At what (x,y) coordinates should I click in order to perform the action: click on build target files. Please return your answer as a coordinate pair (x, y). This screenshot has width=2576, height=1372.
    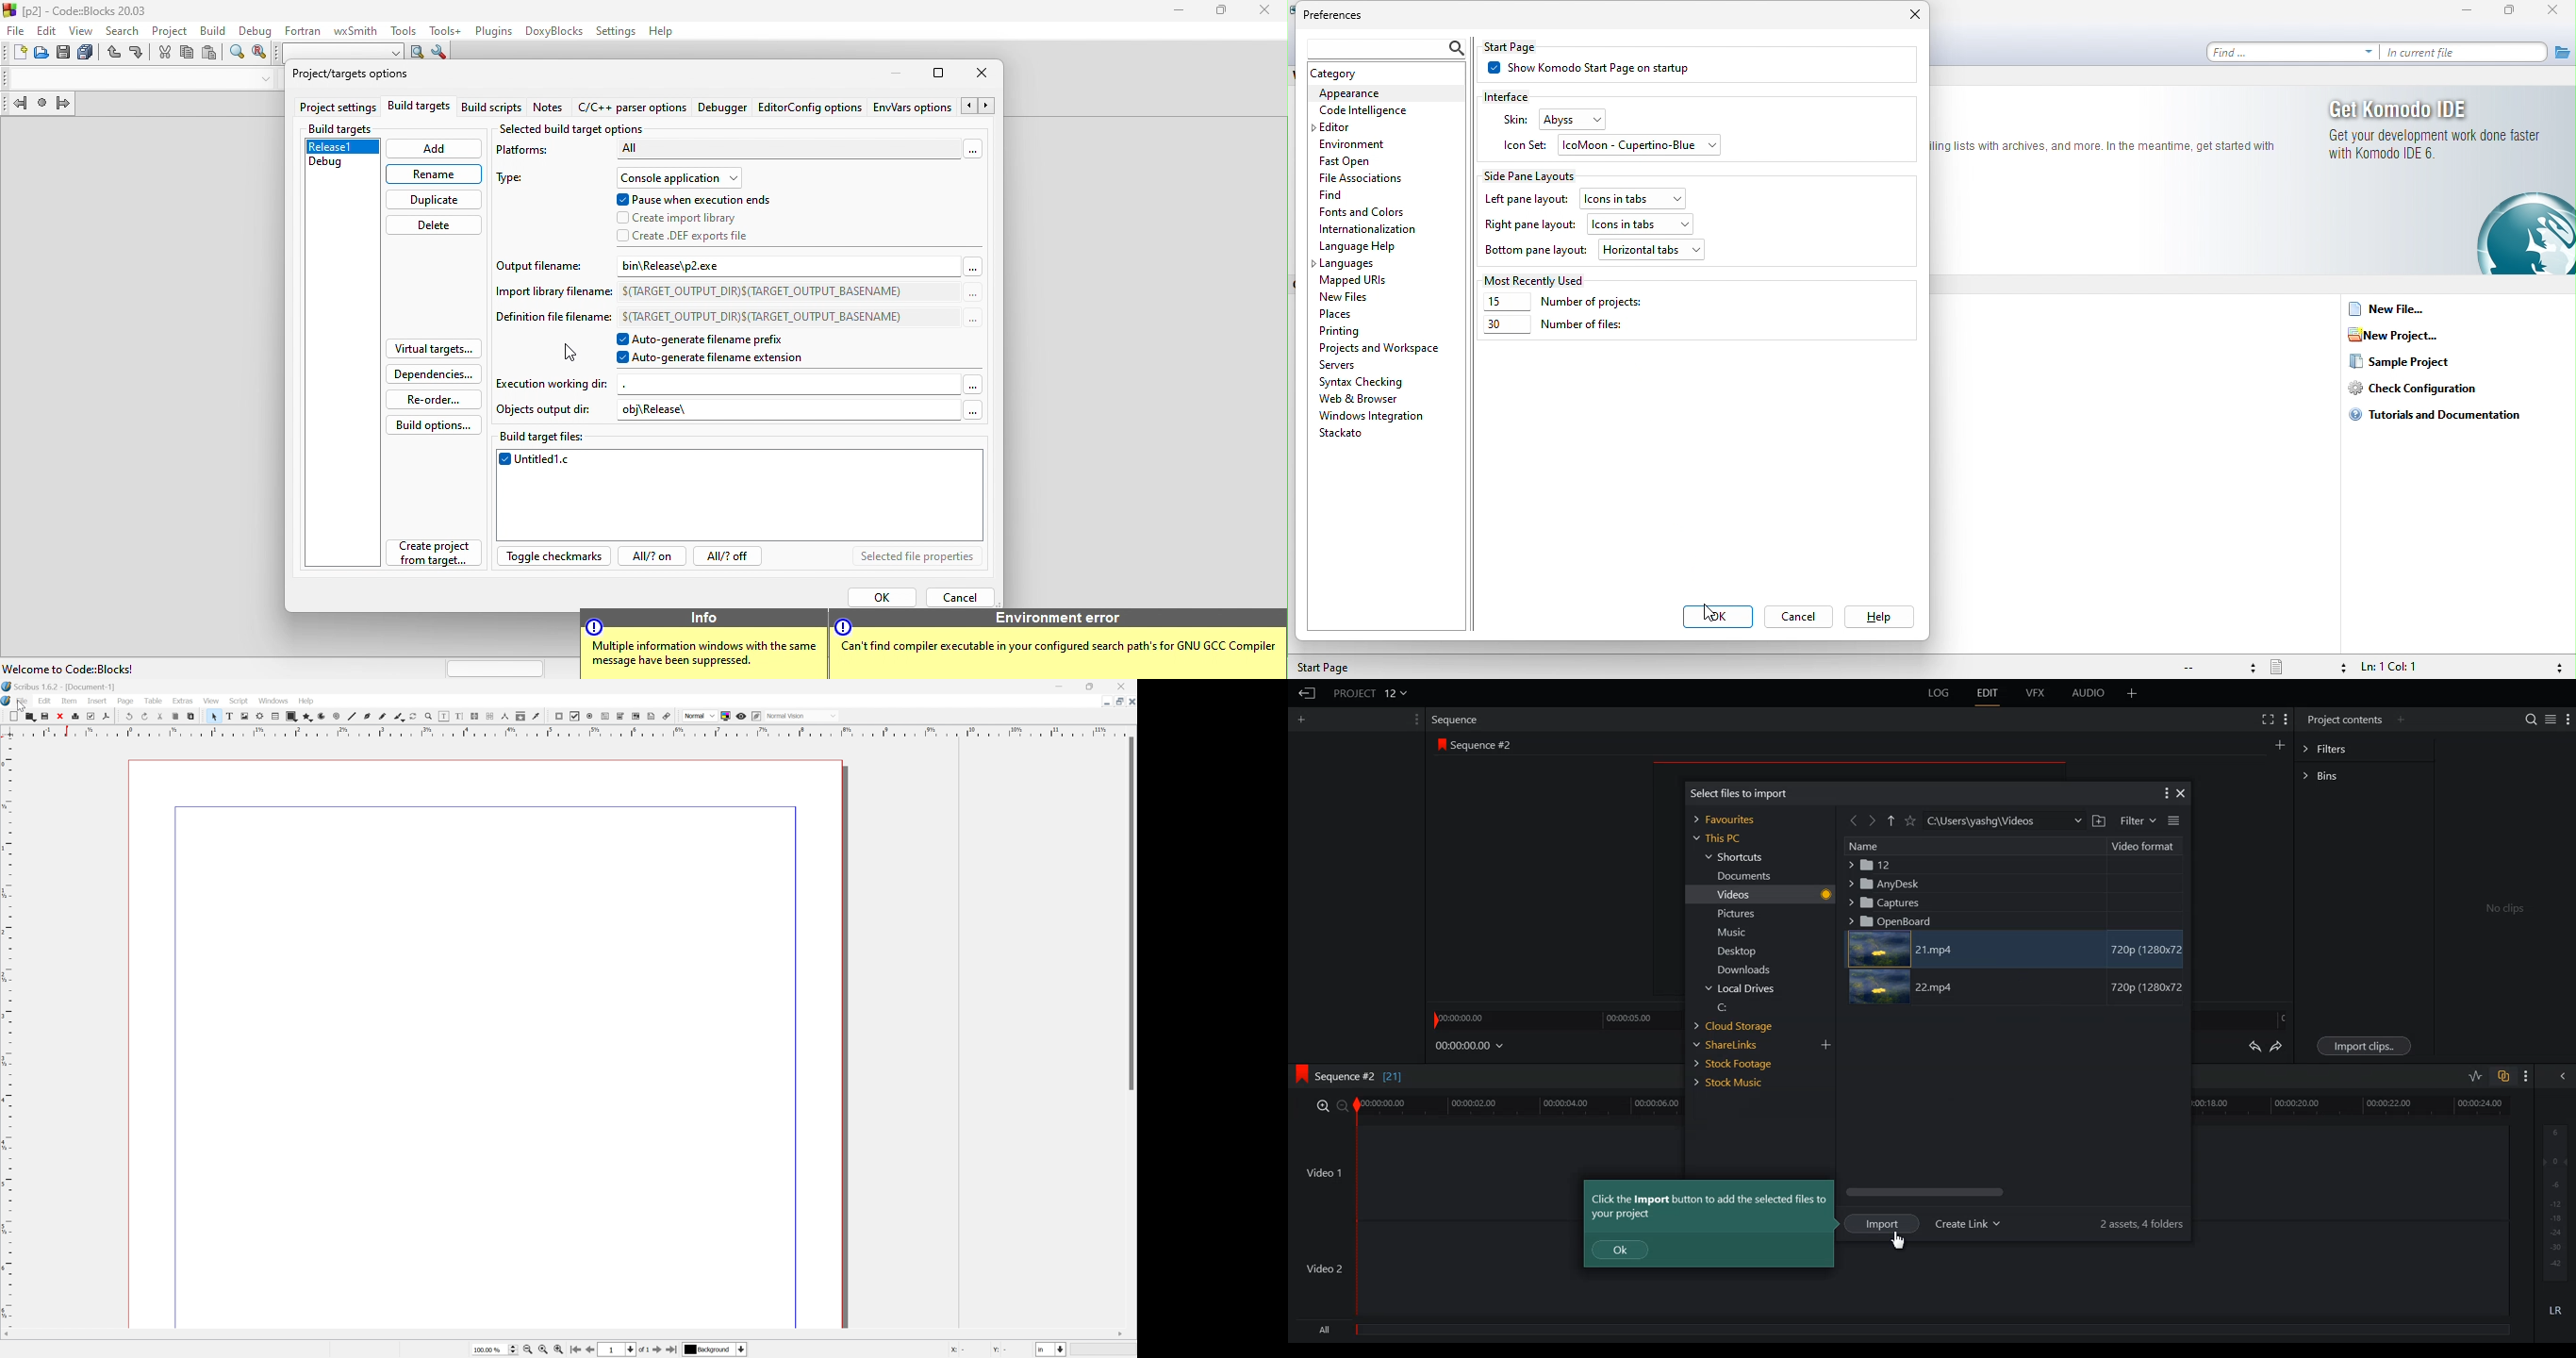
    Looking at the image, I should click on (741, 439).